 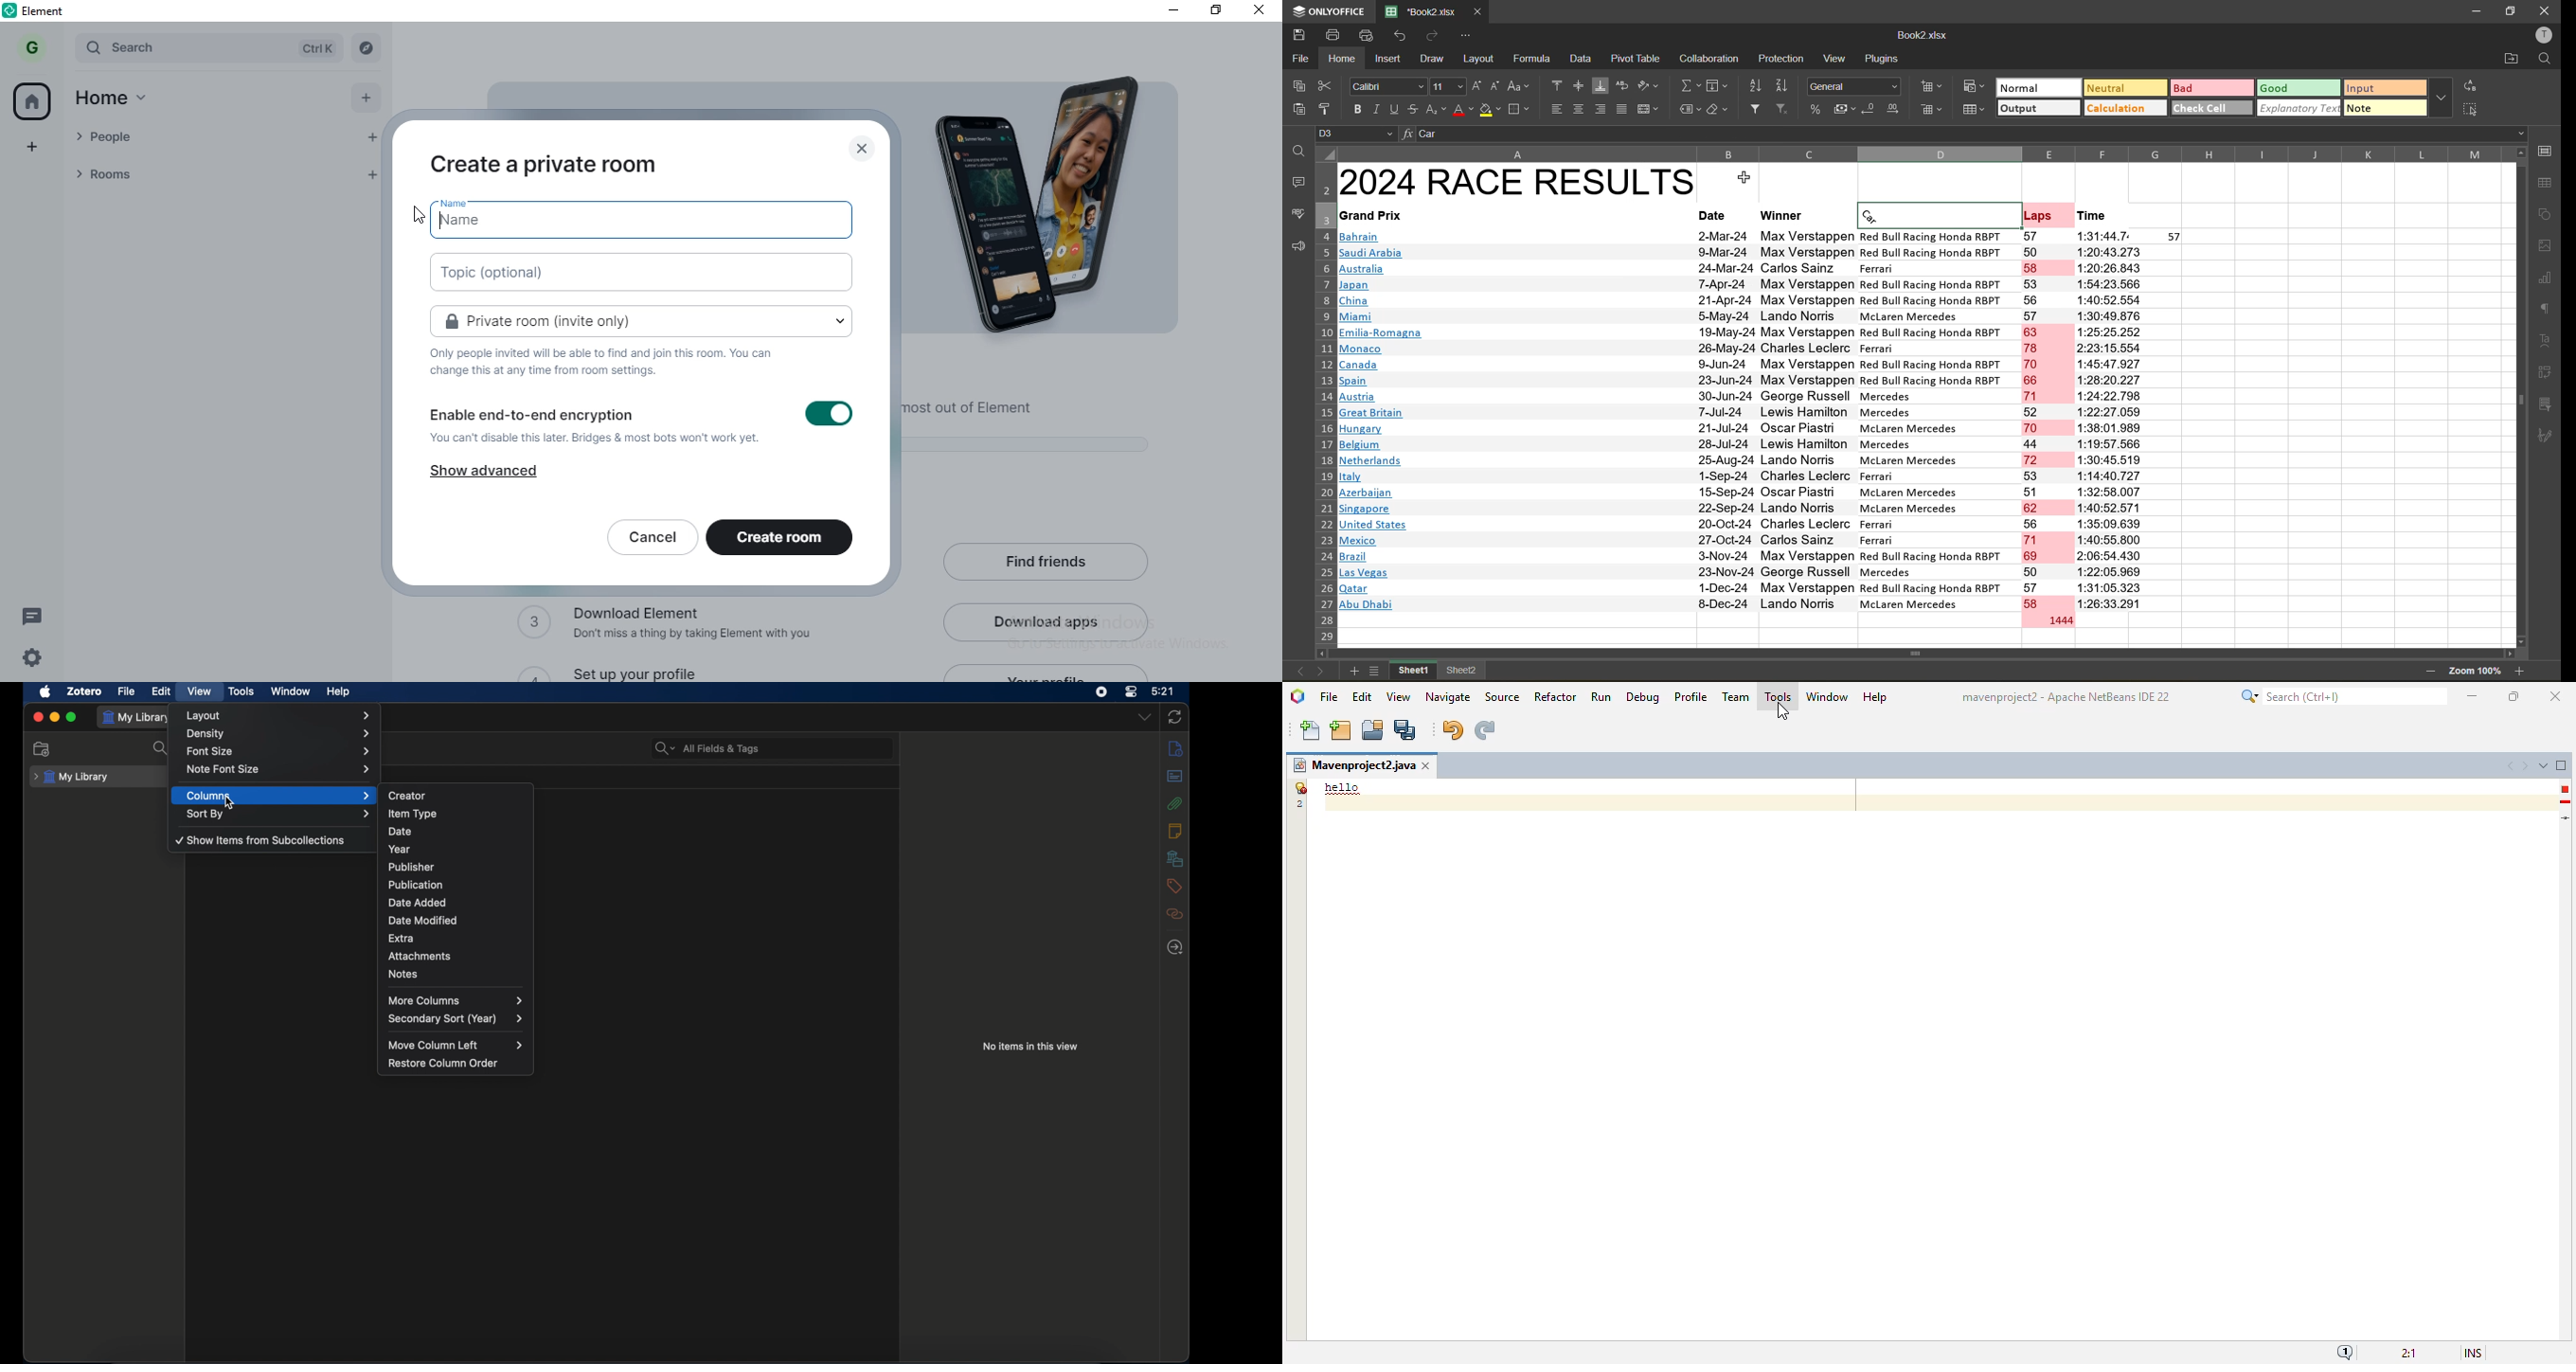 What do you see at coordinates (443, 1063) in the screenshot?
I see `restore column order` at bounding box center [443, 1063].